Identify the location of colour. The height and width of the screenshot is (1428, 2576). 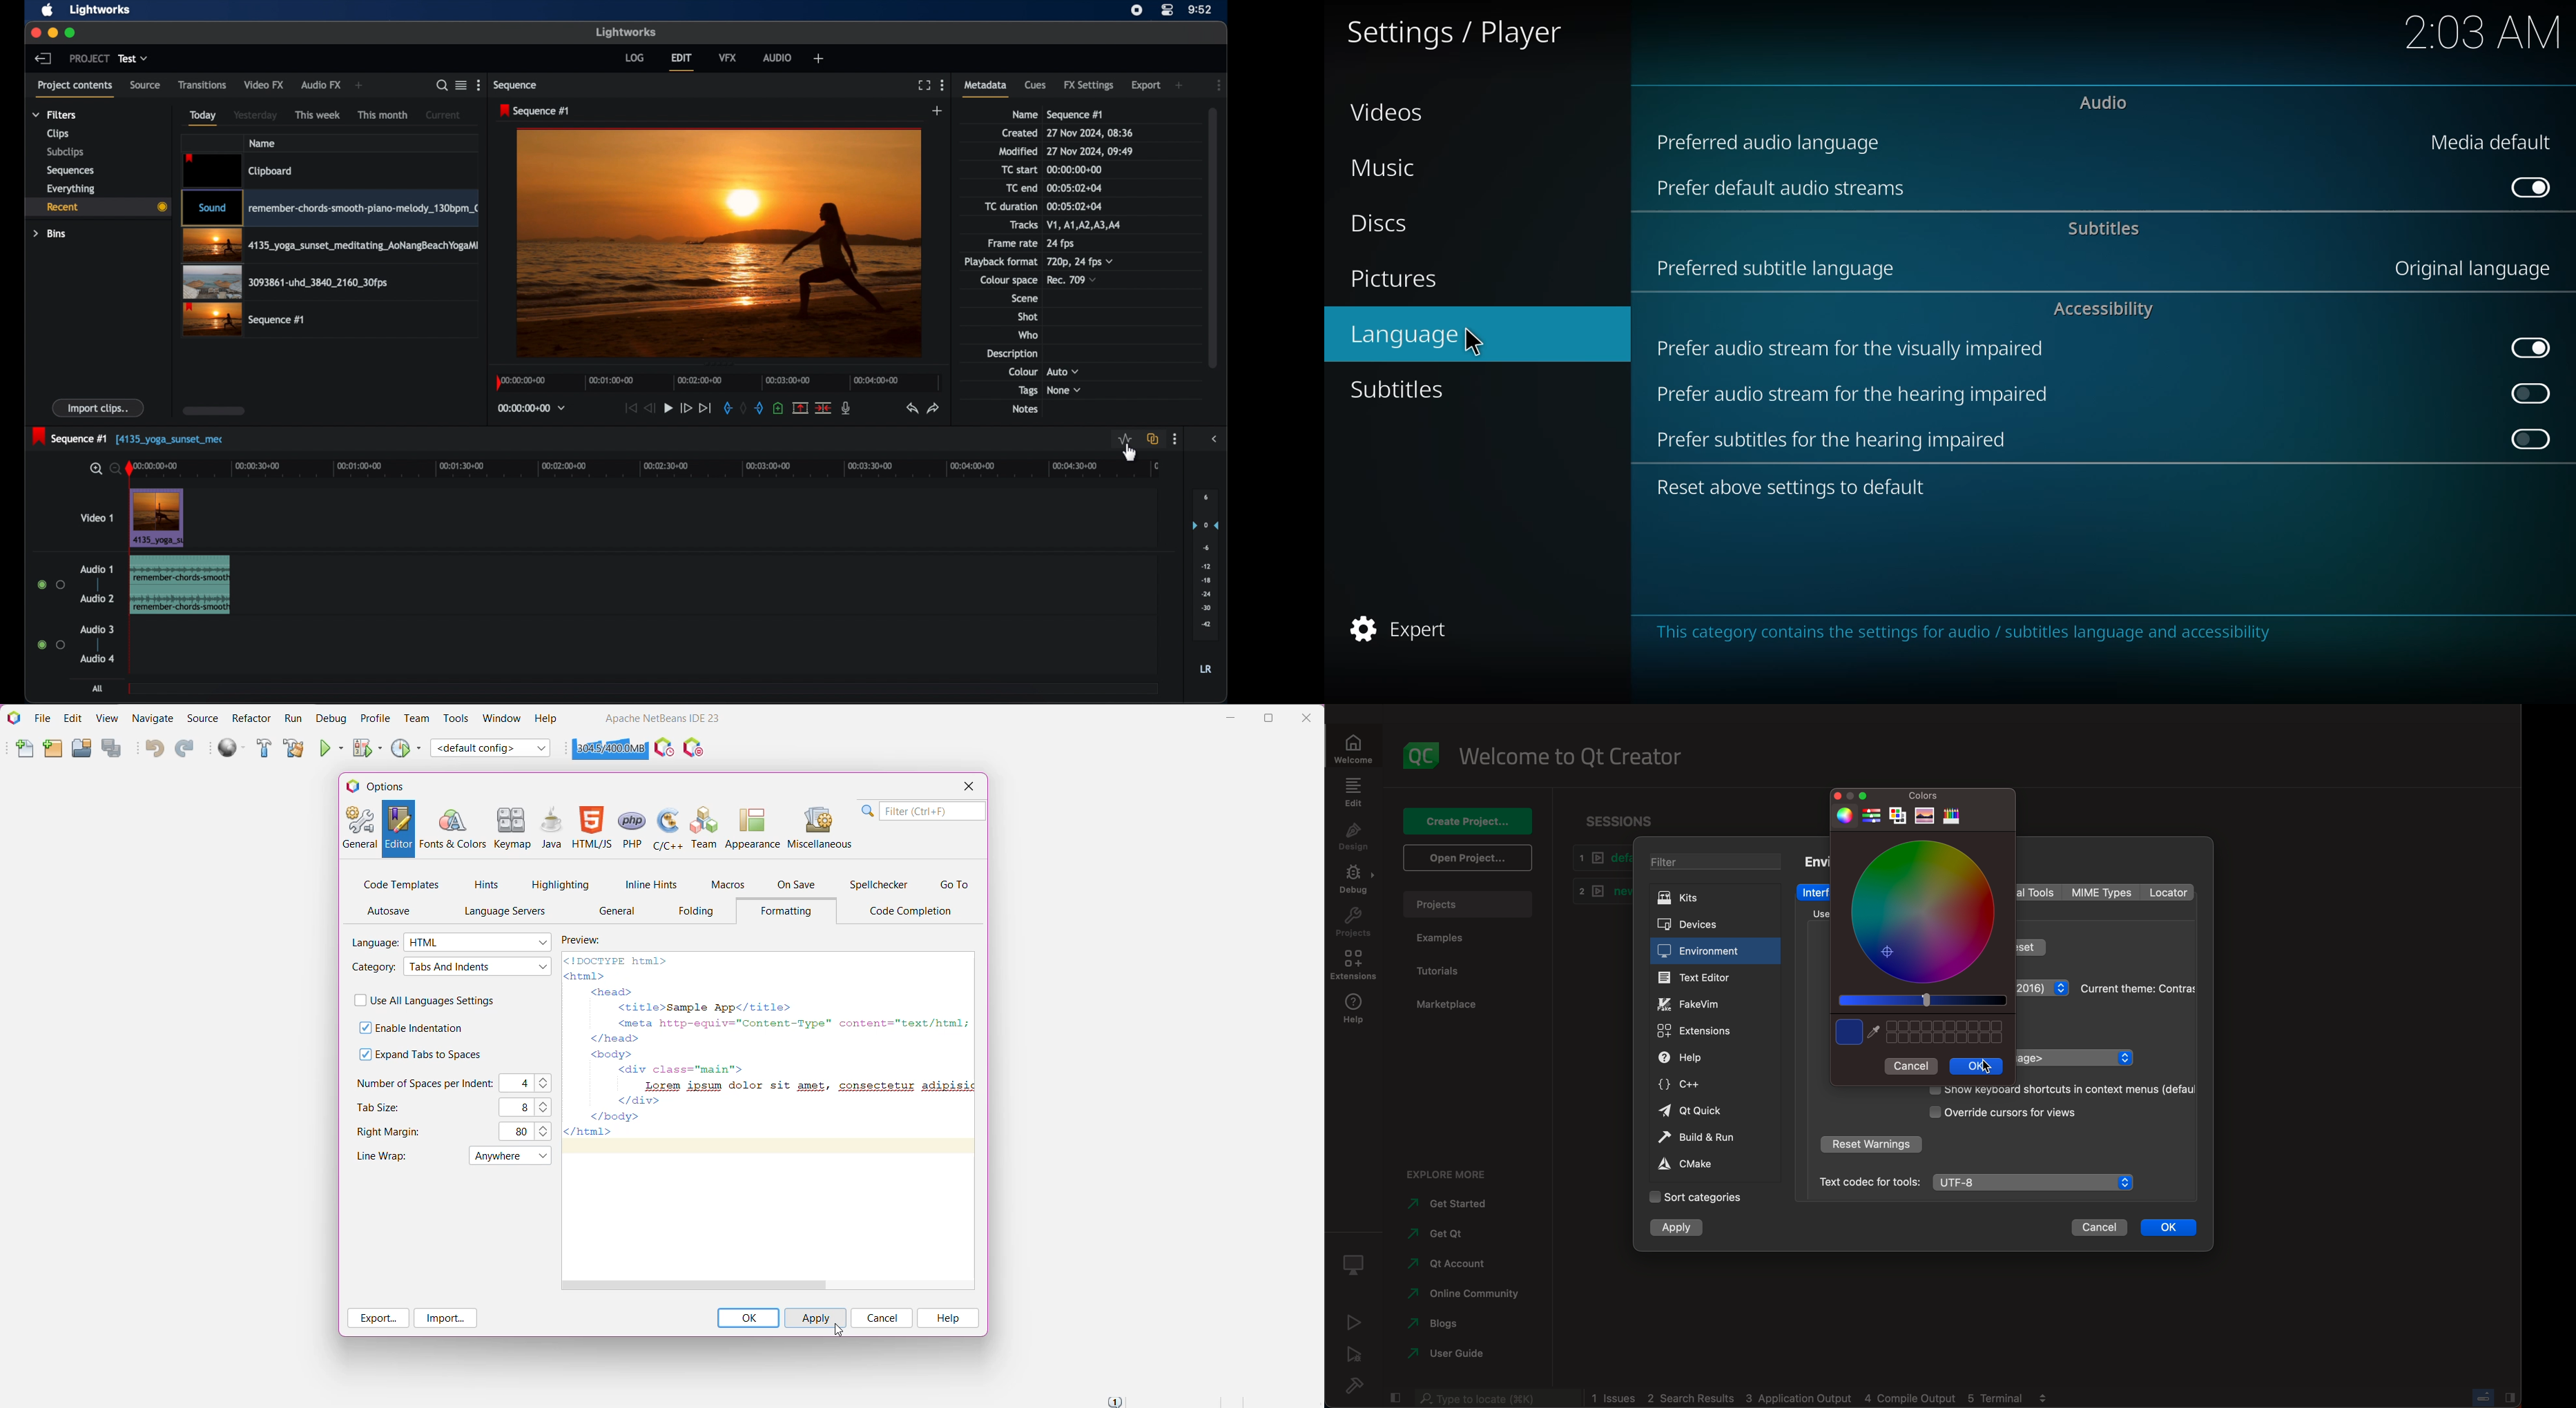
(1022, 371).